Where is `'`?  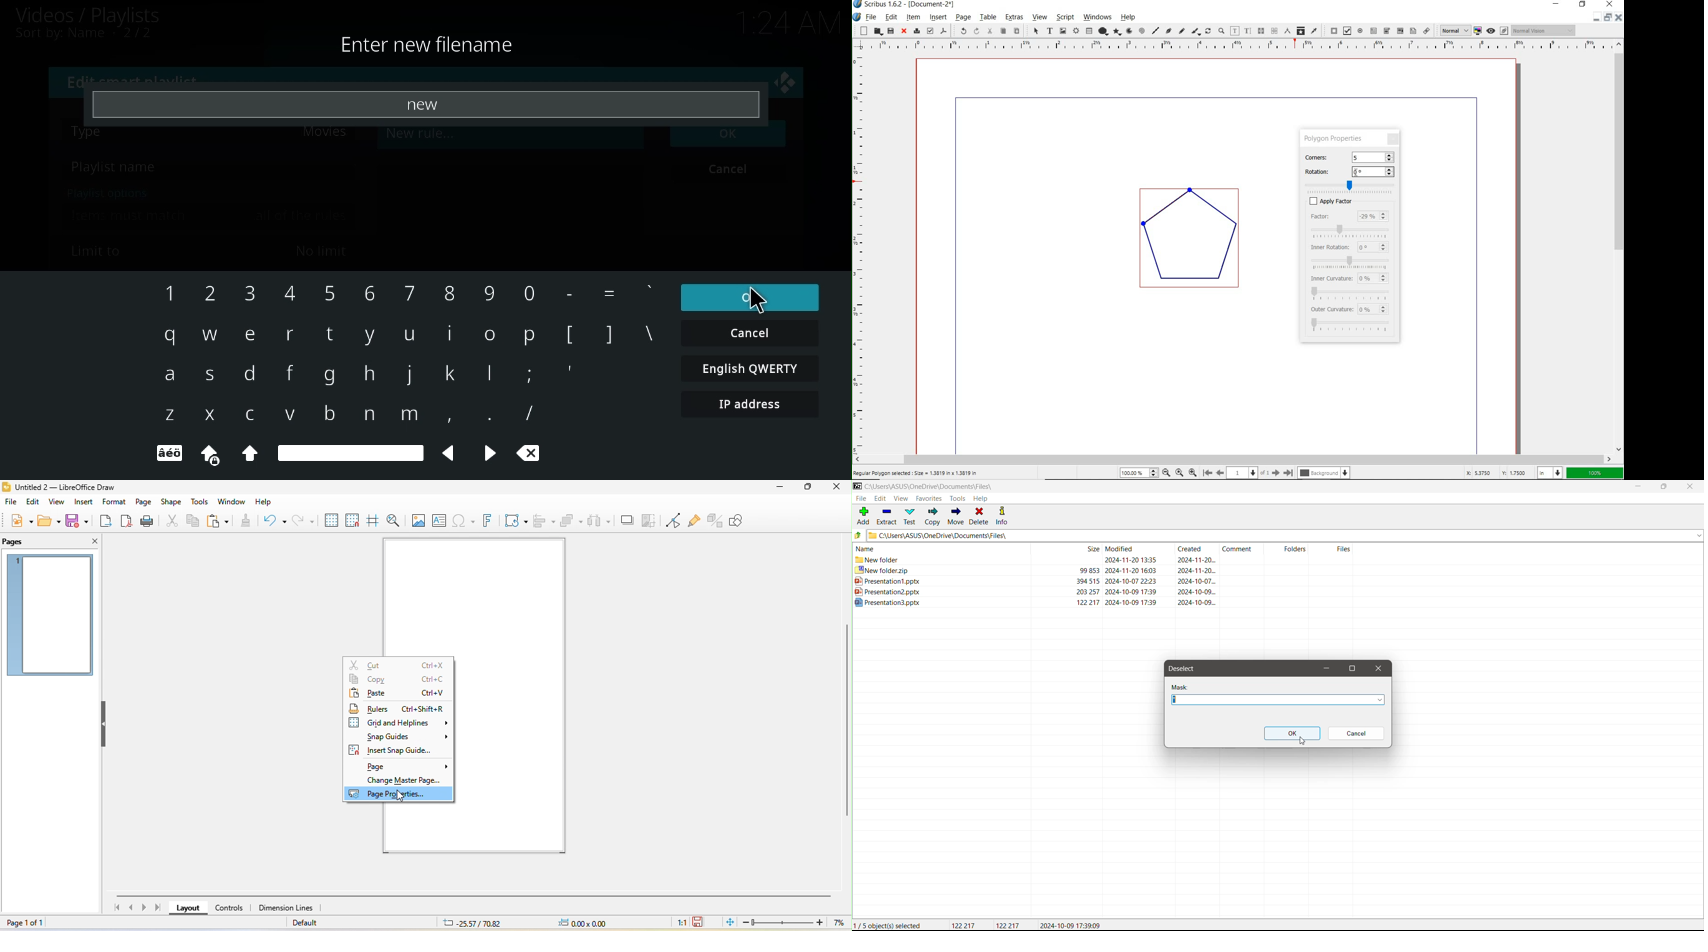
' is located at coordinates (568, 378).